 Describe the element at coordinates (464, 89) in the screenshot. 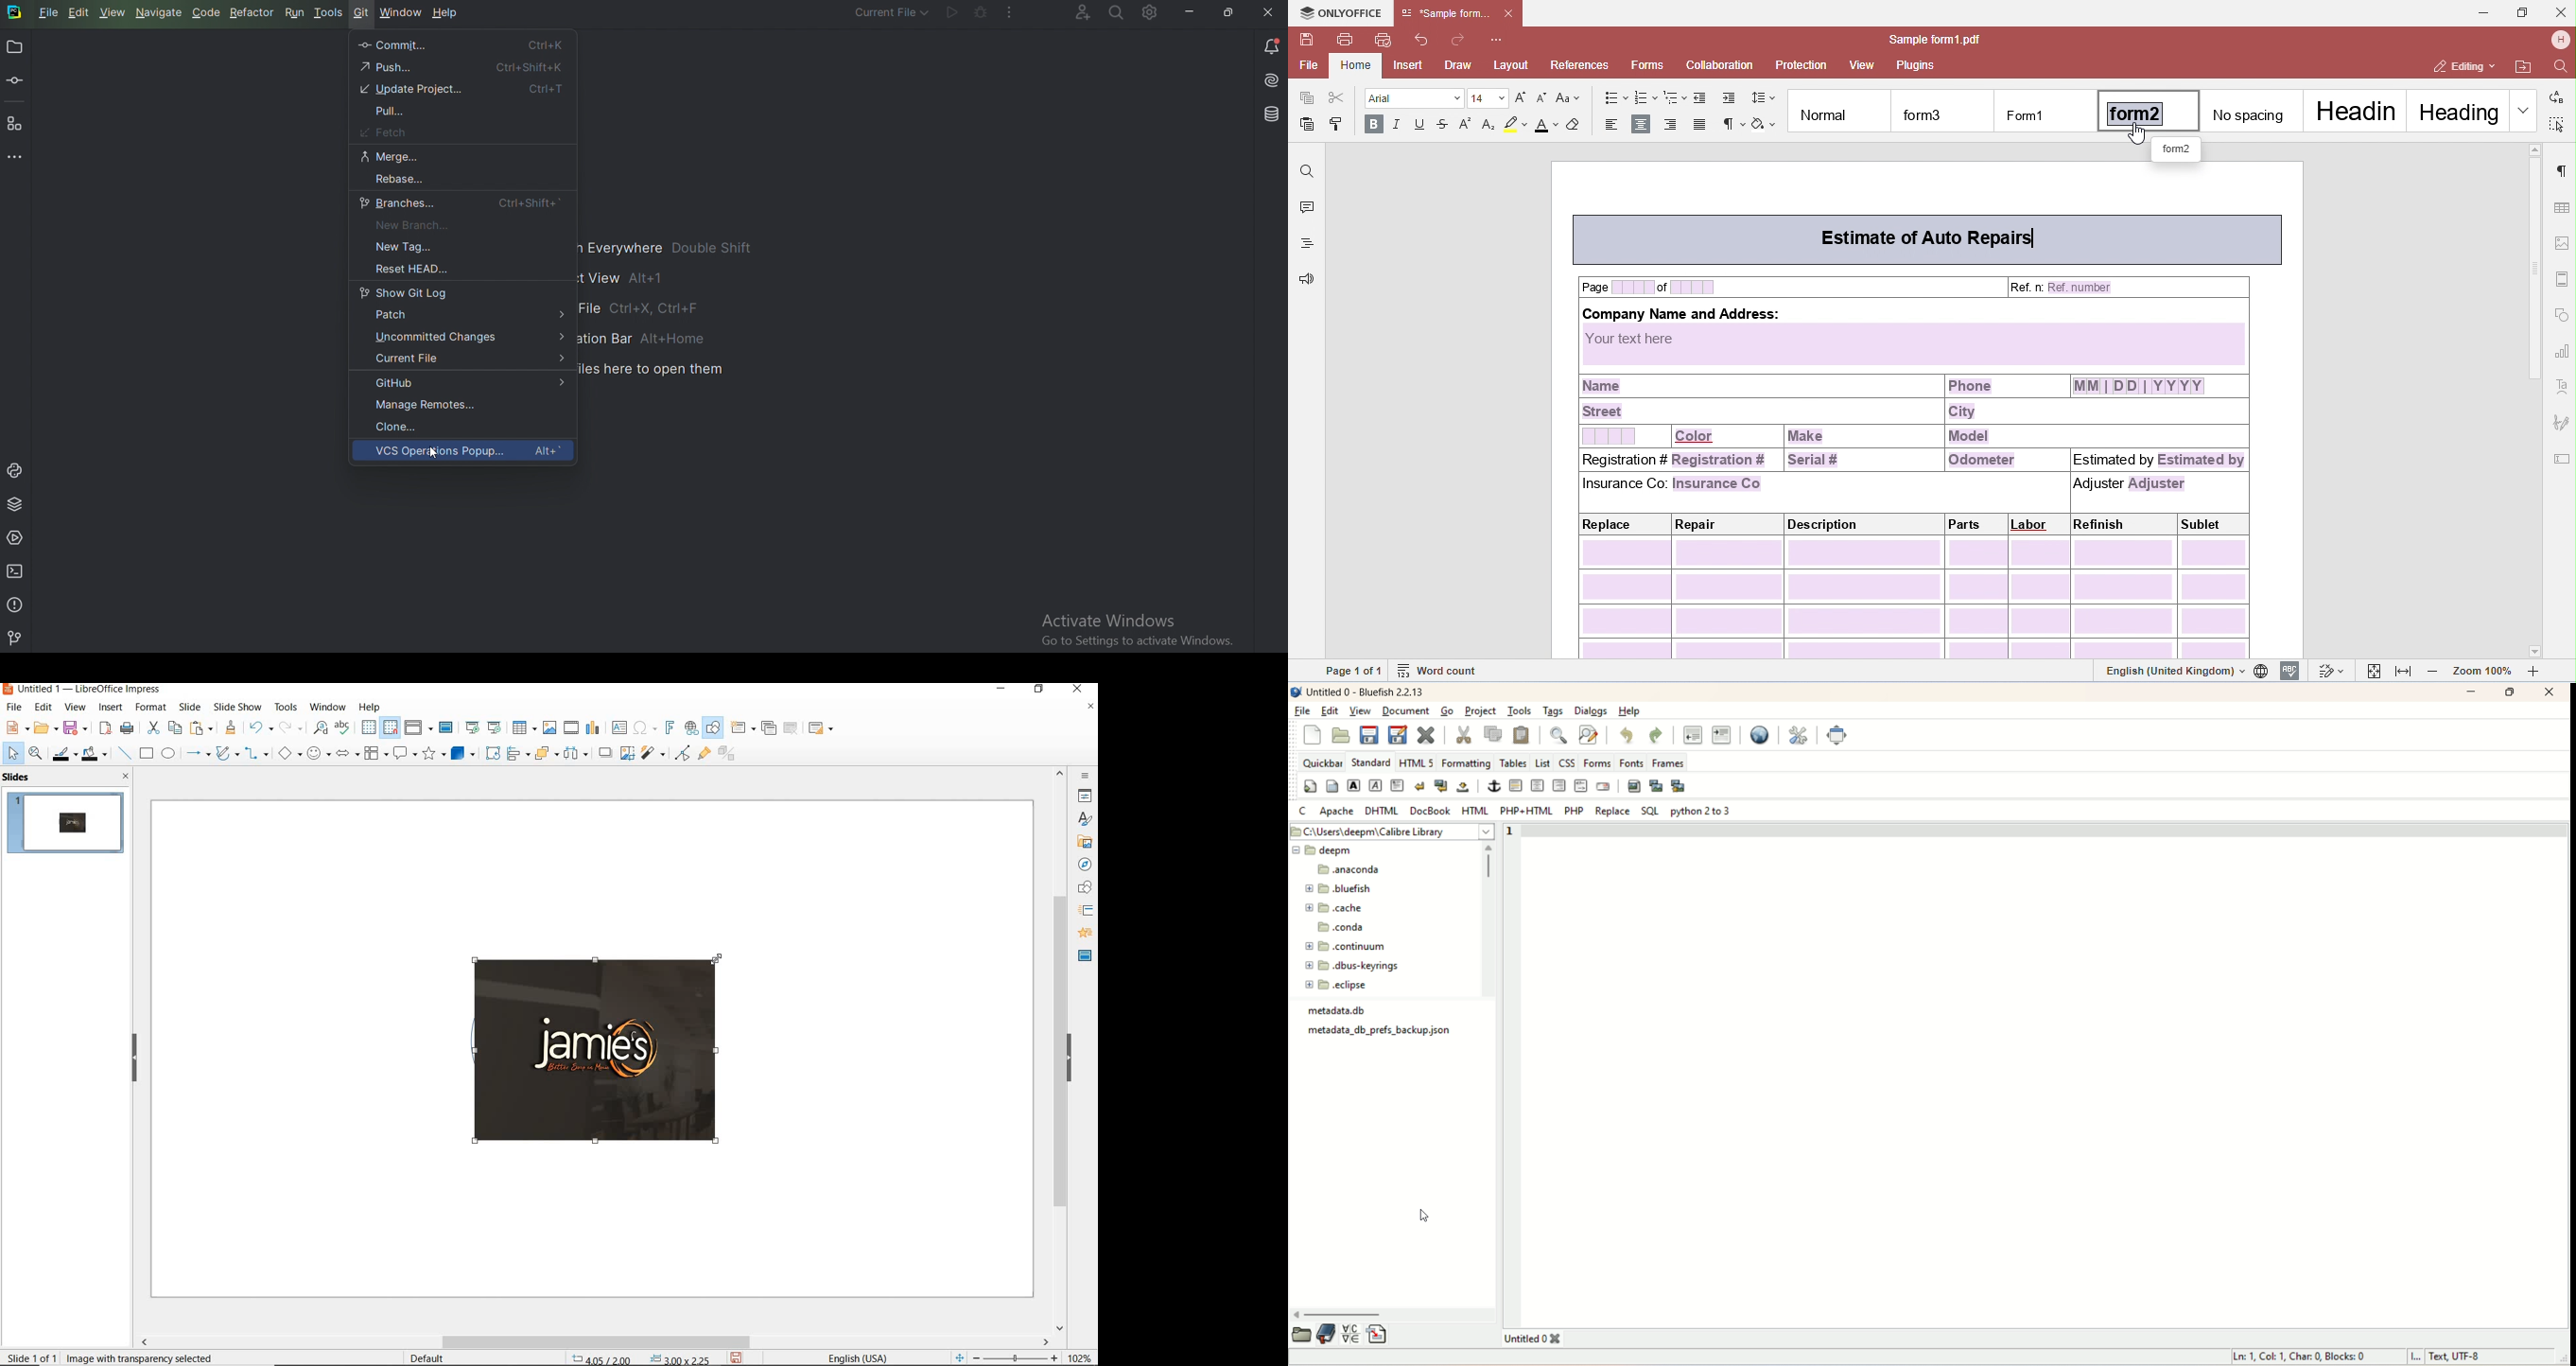

I see `Update project` at that location.